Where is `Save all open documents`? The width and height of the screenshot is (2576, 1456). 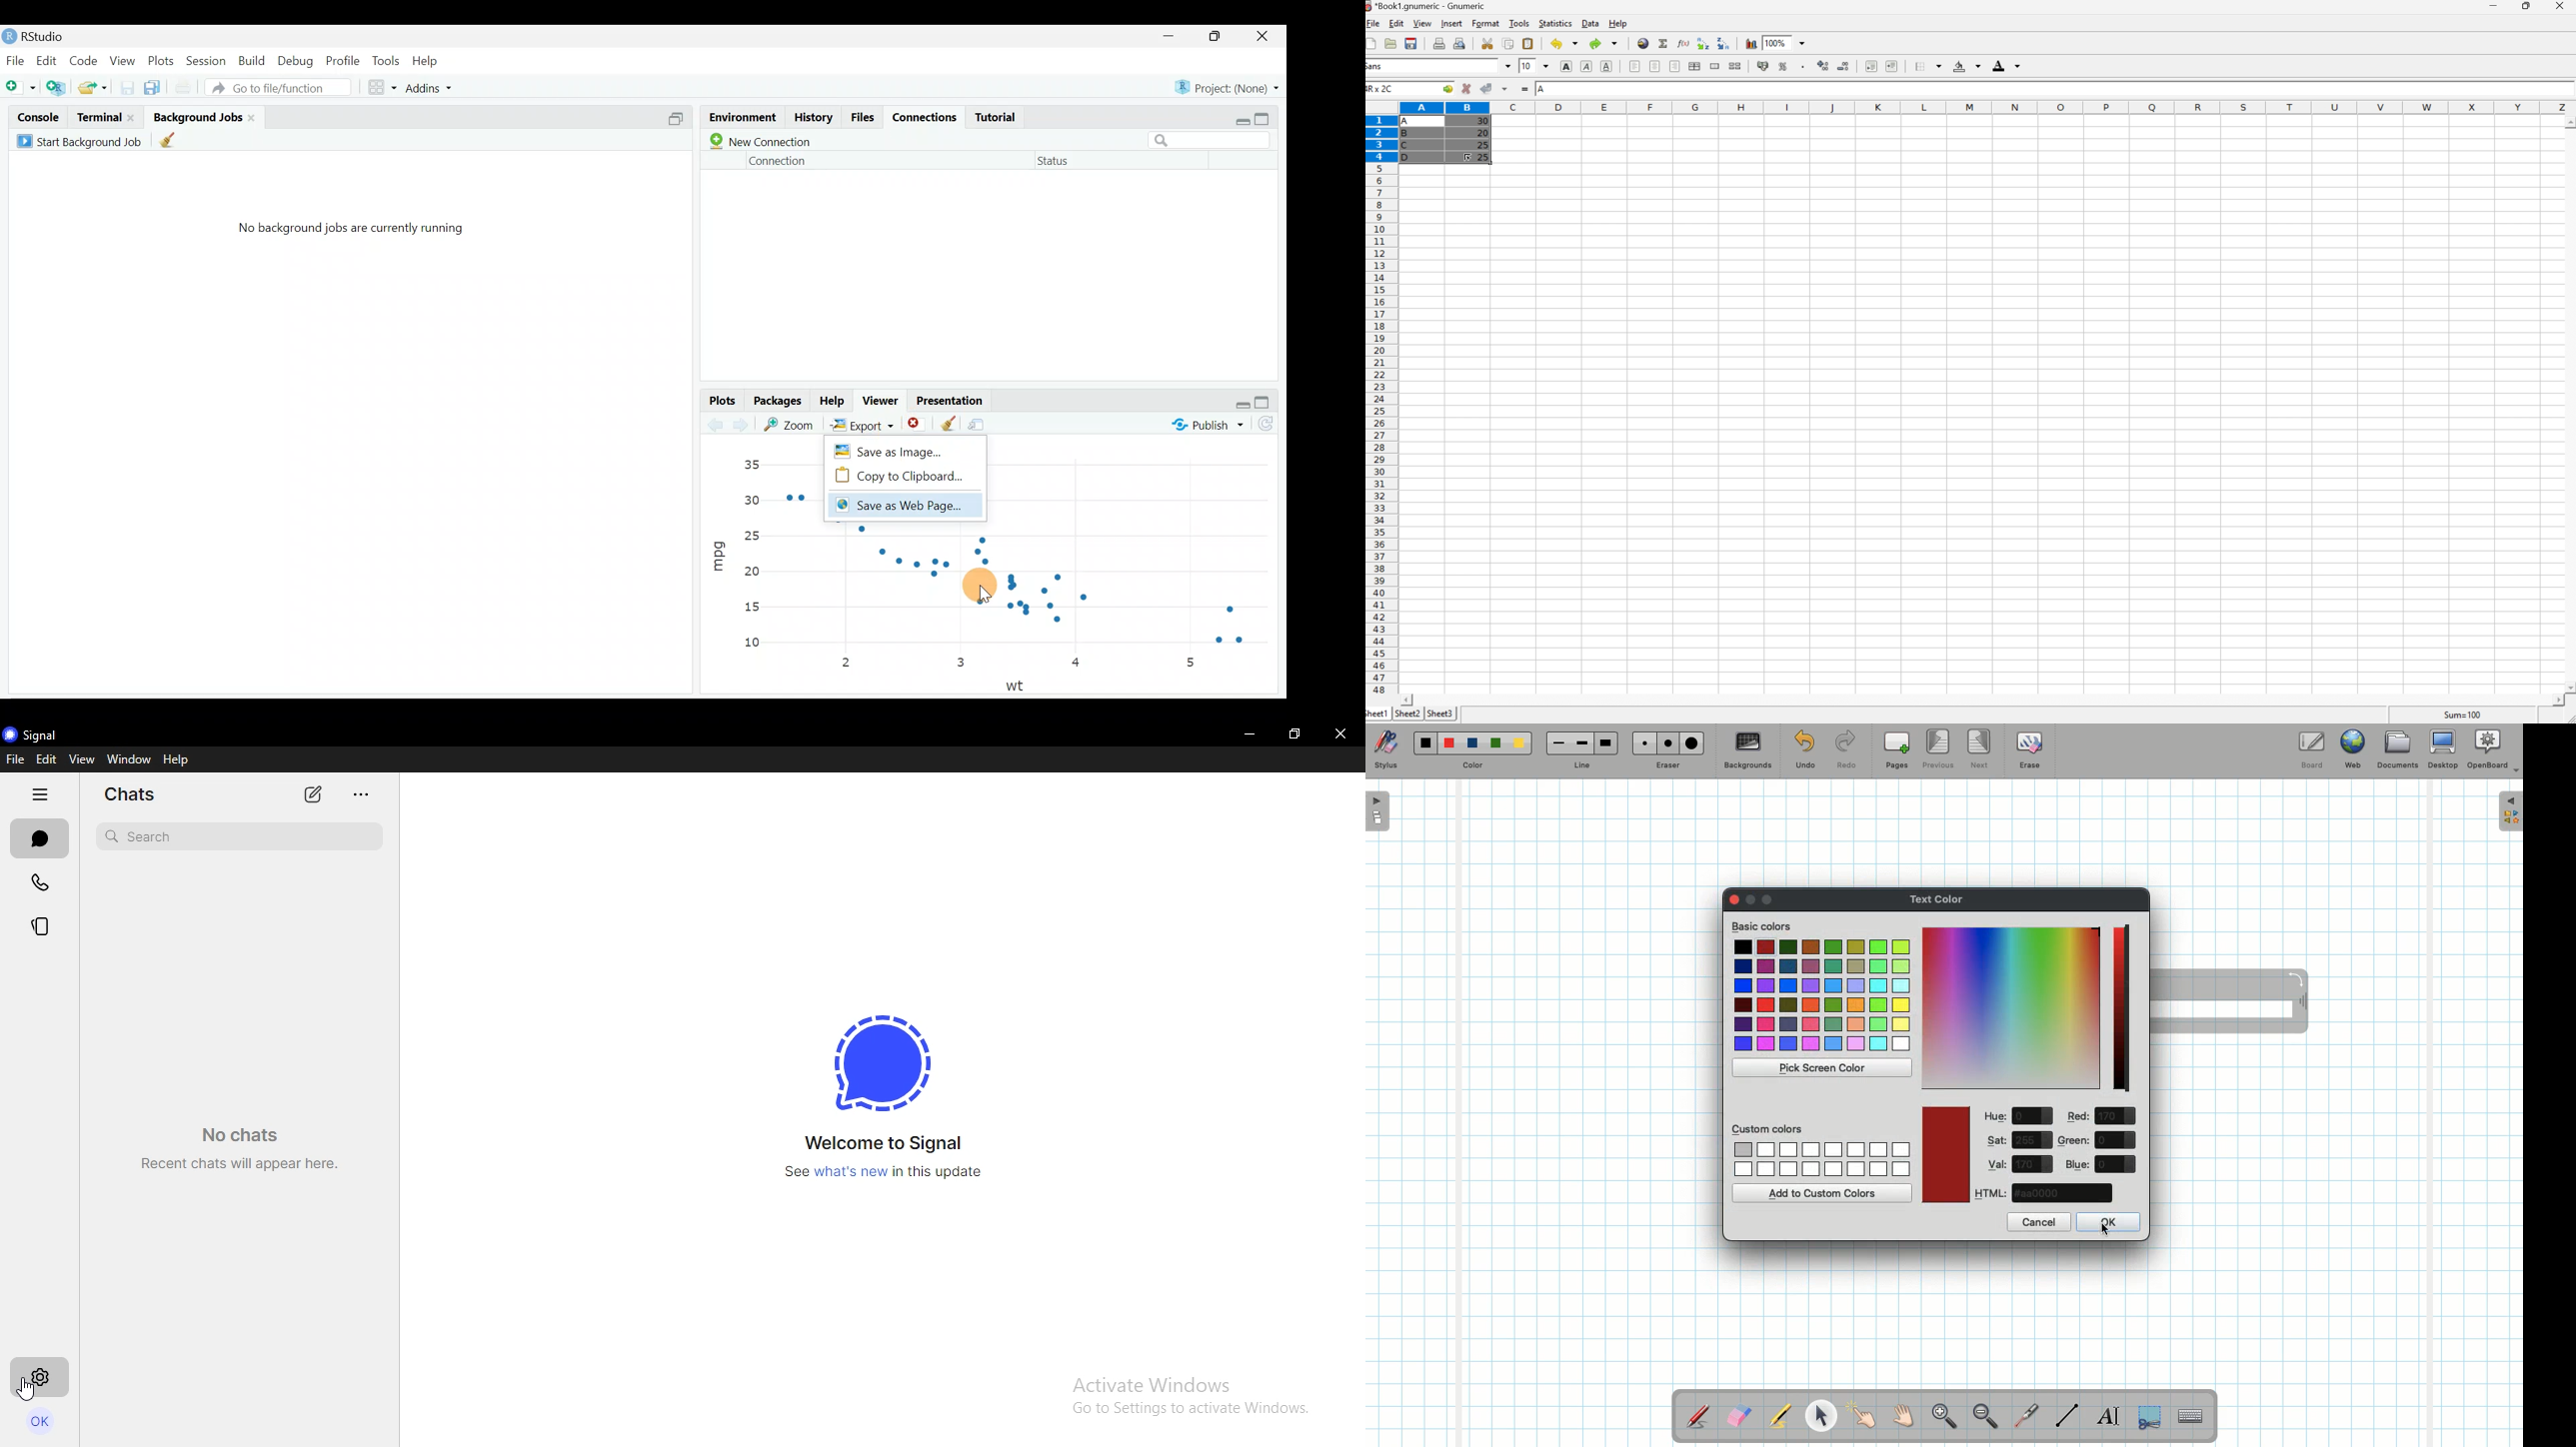
Save all open documents is located at coordinates (154, 85).